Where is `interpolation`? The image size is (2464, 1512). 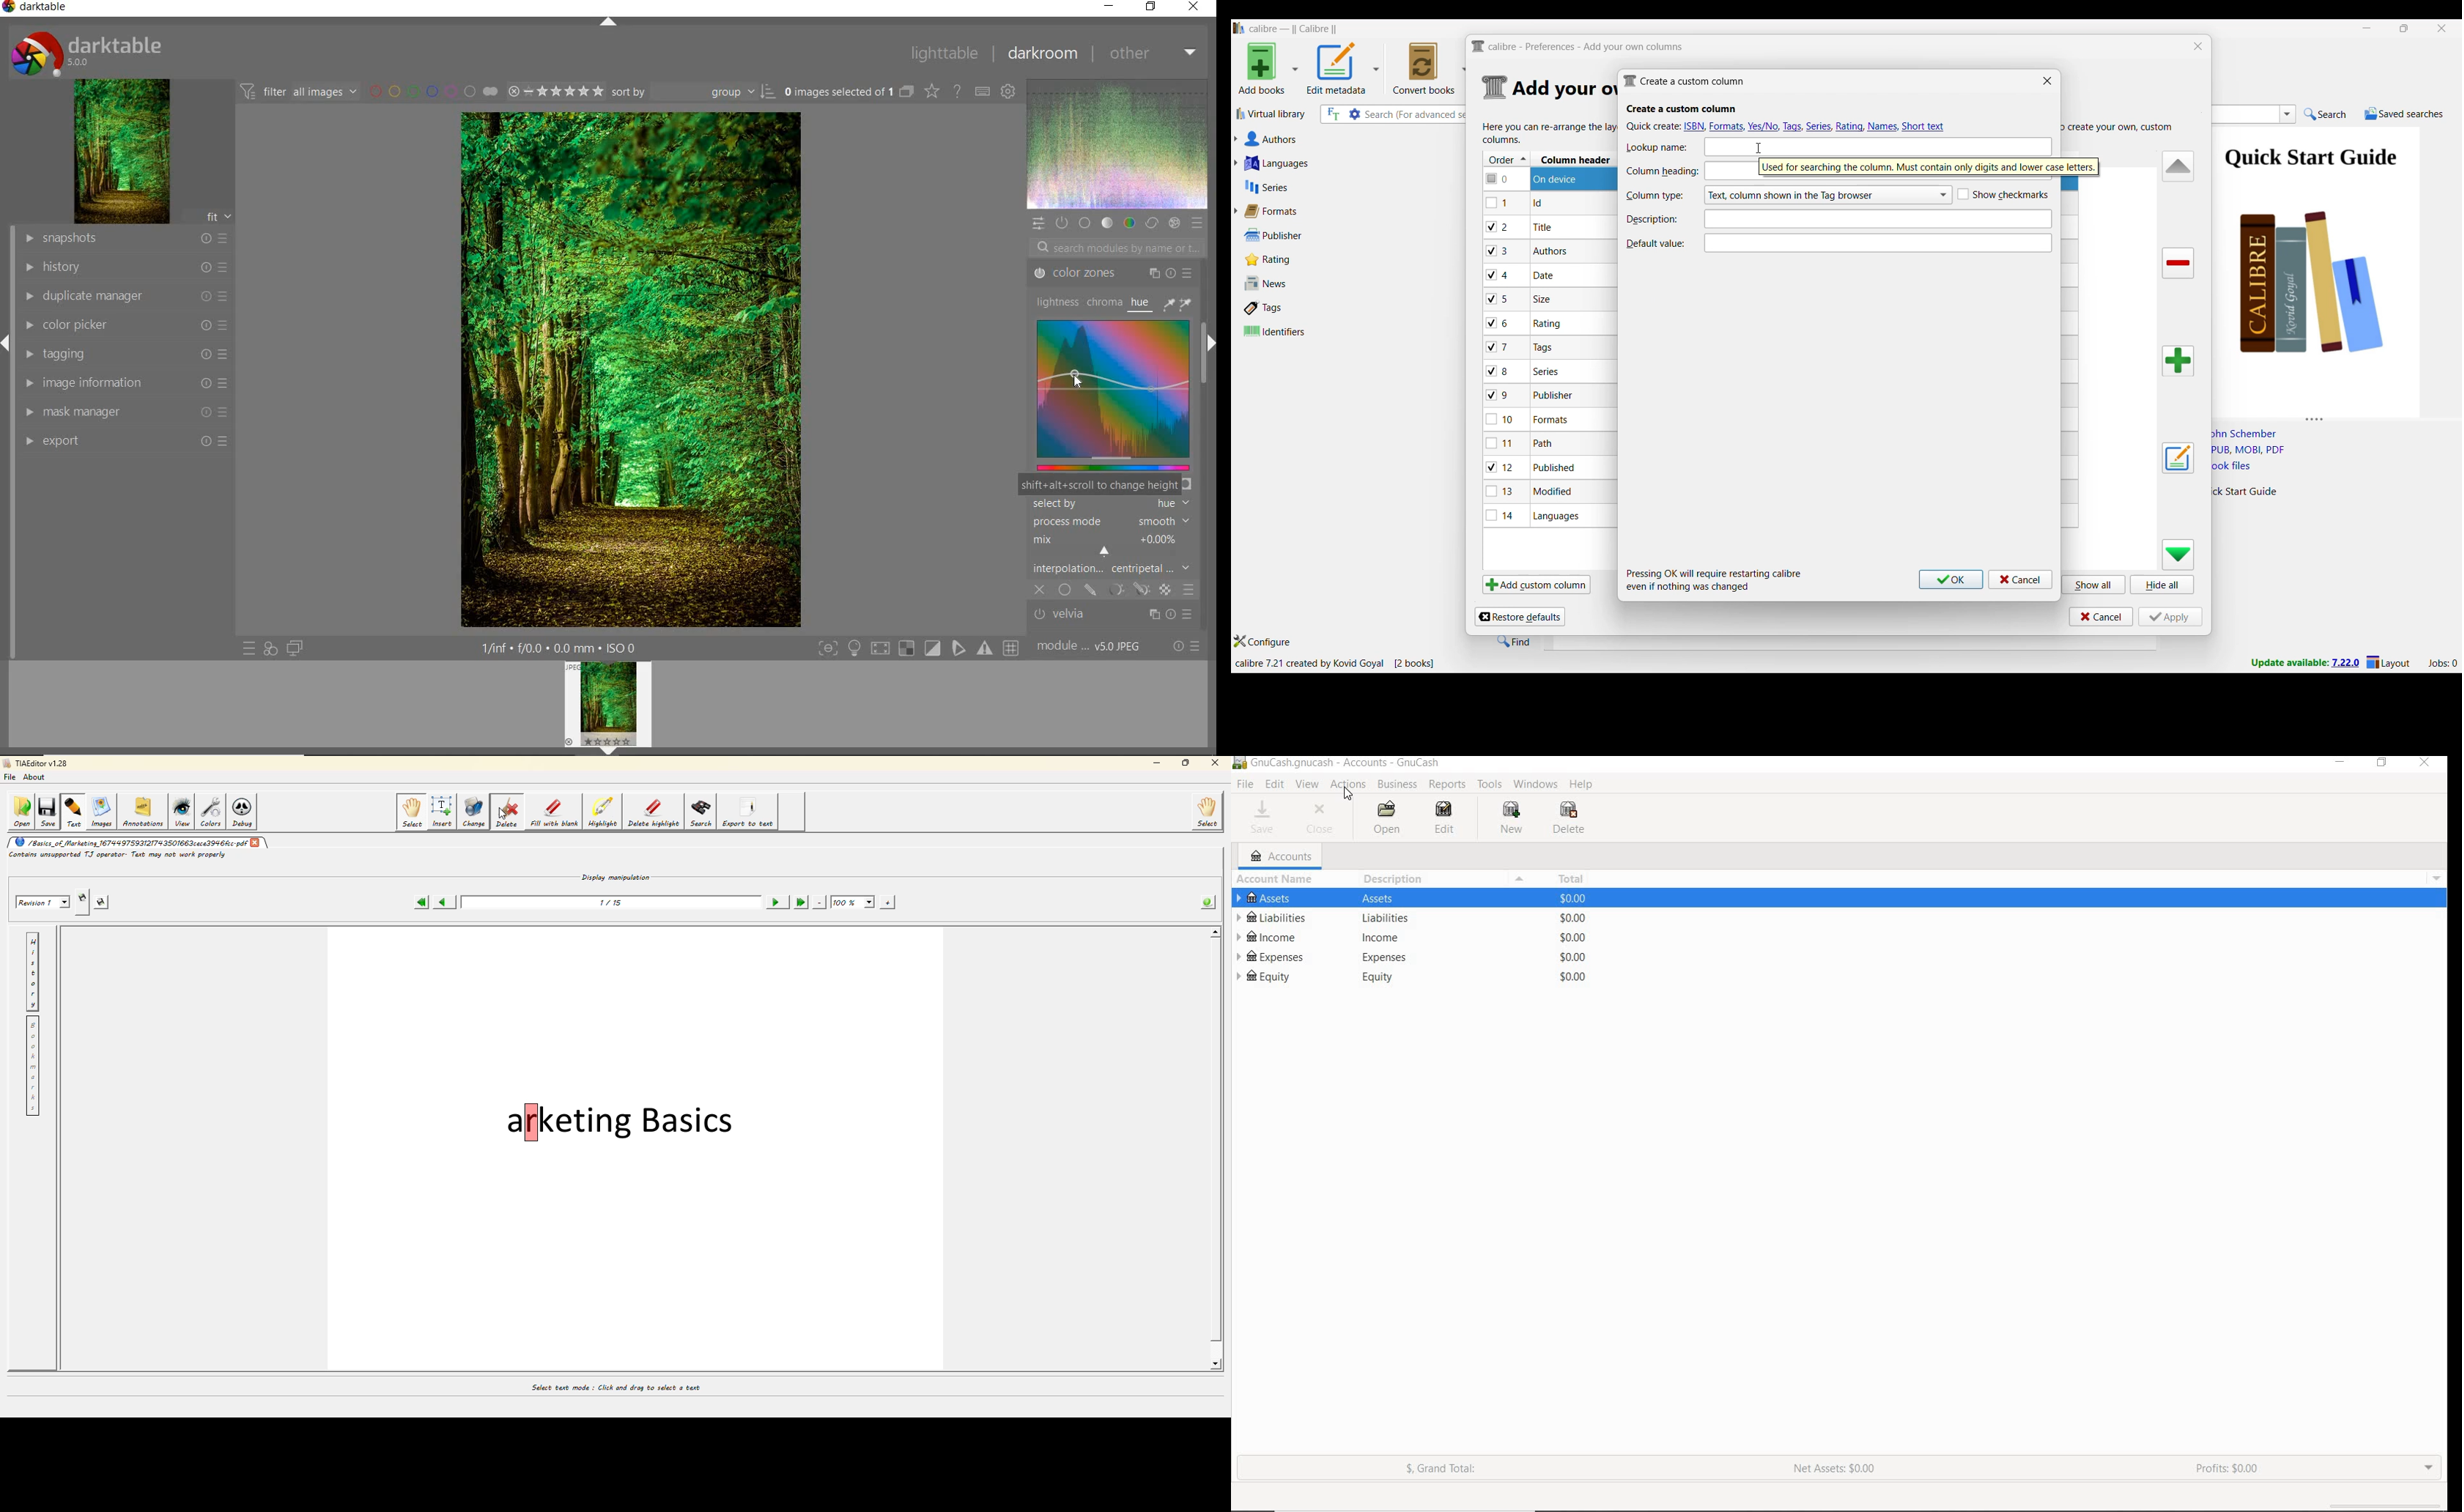
interpolation is located at coordinates (1115, 570).